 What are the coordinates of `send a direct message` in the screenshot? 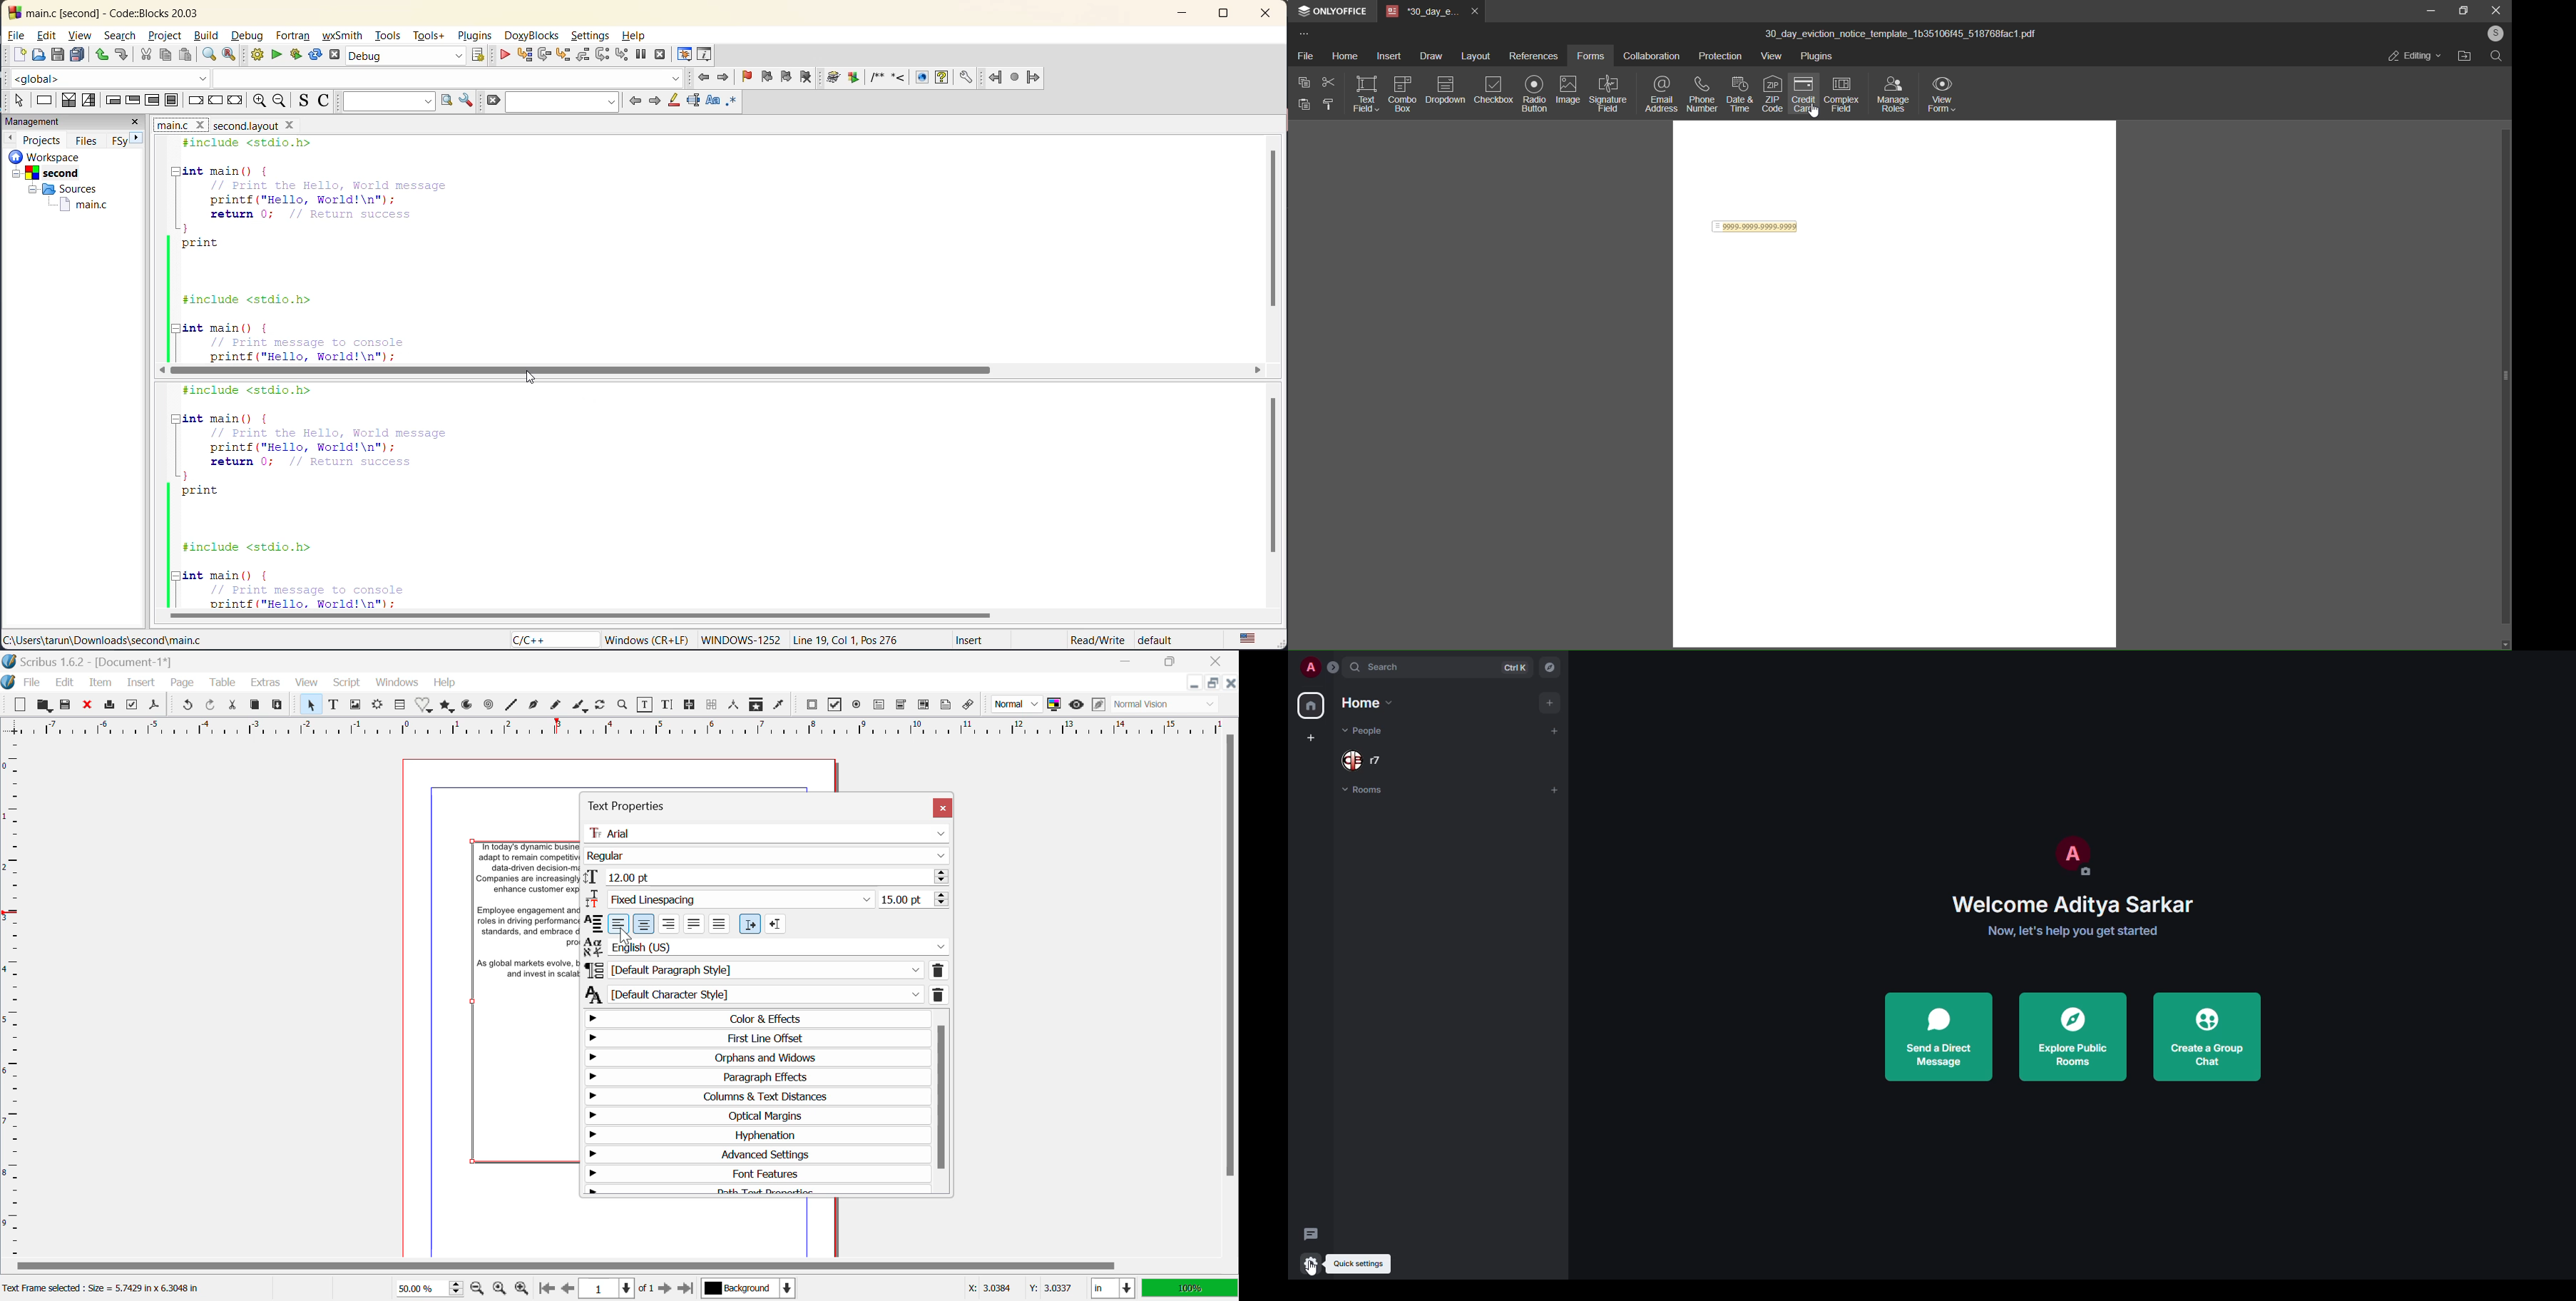 It's located at (1938, 1036).